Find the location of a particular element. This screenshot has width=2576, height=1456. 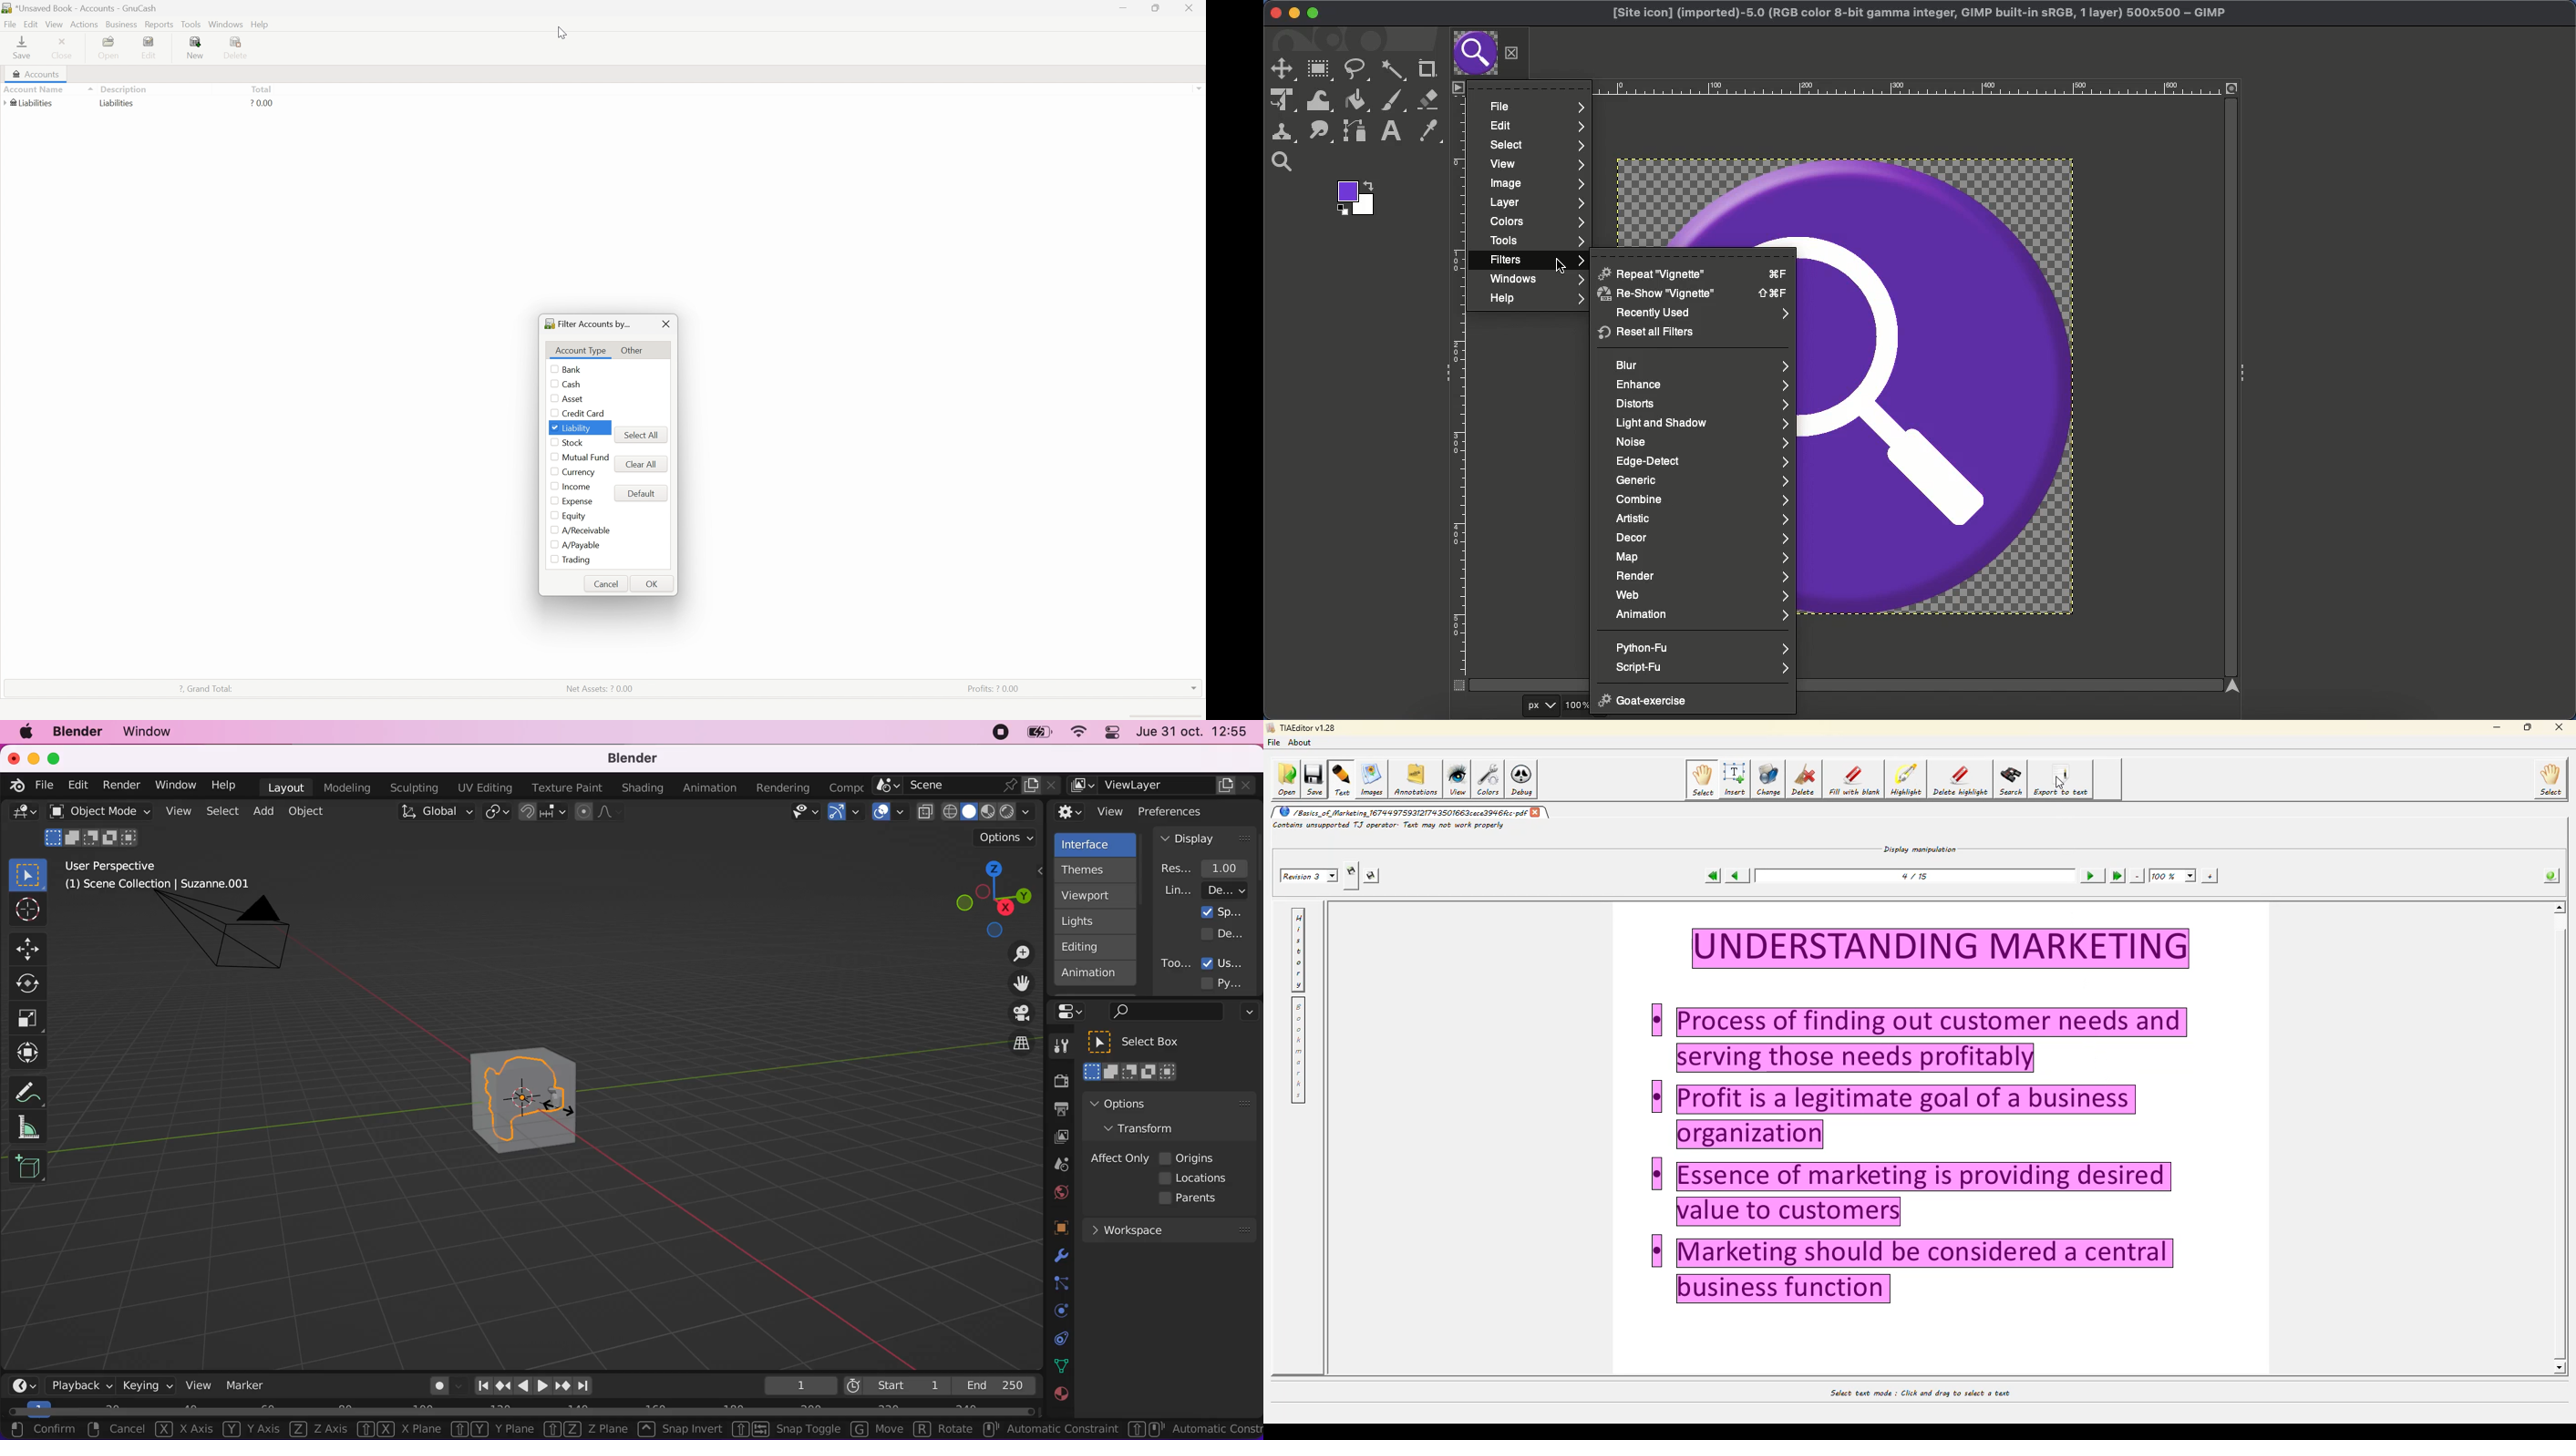

transform is located at coordinates (1149, 1127).